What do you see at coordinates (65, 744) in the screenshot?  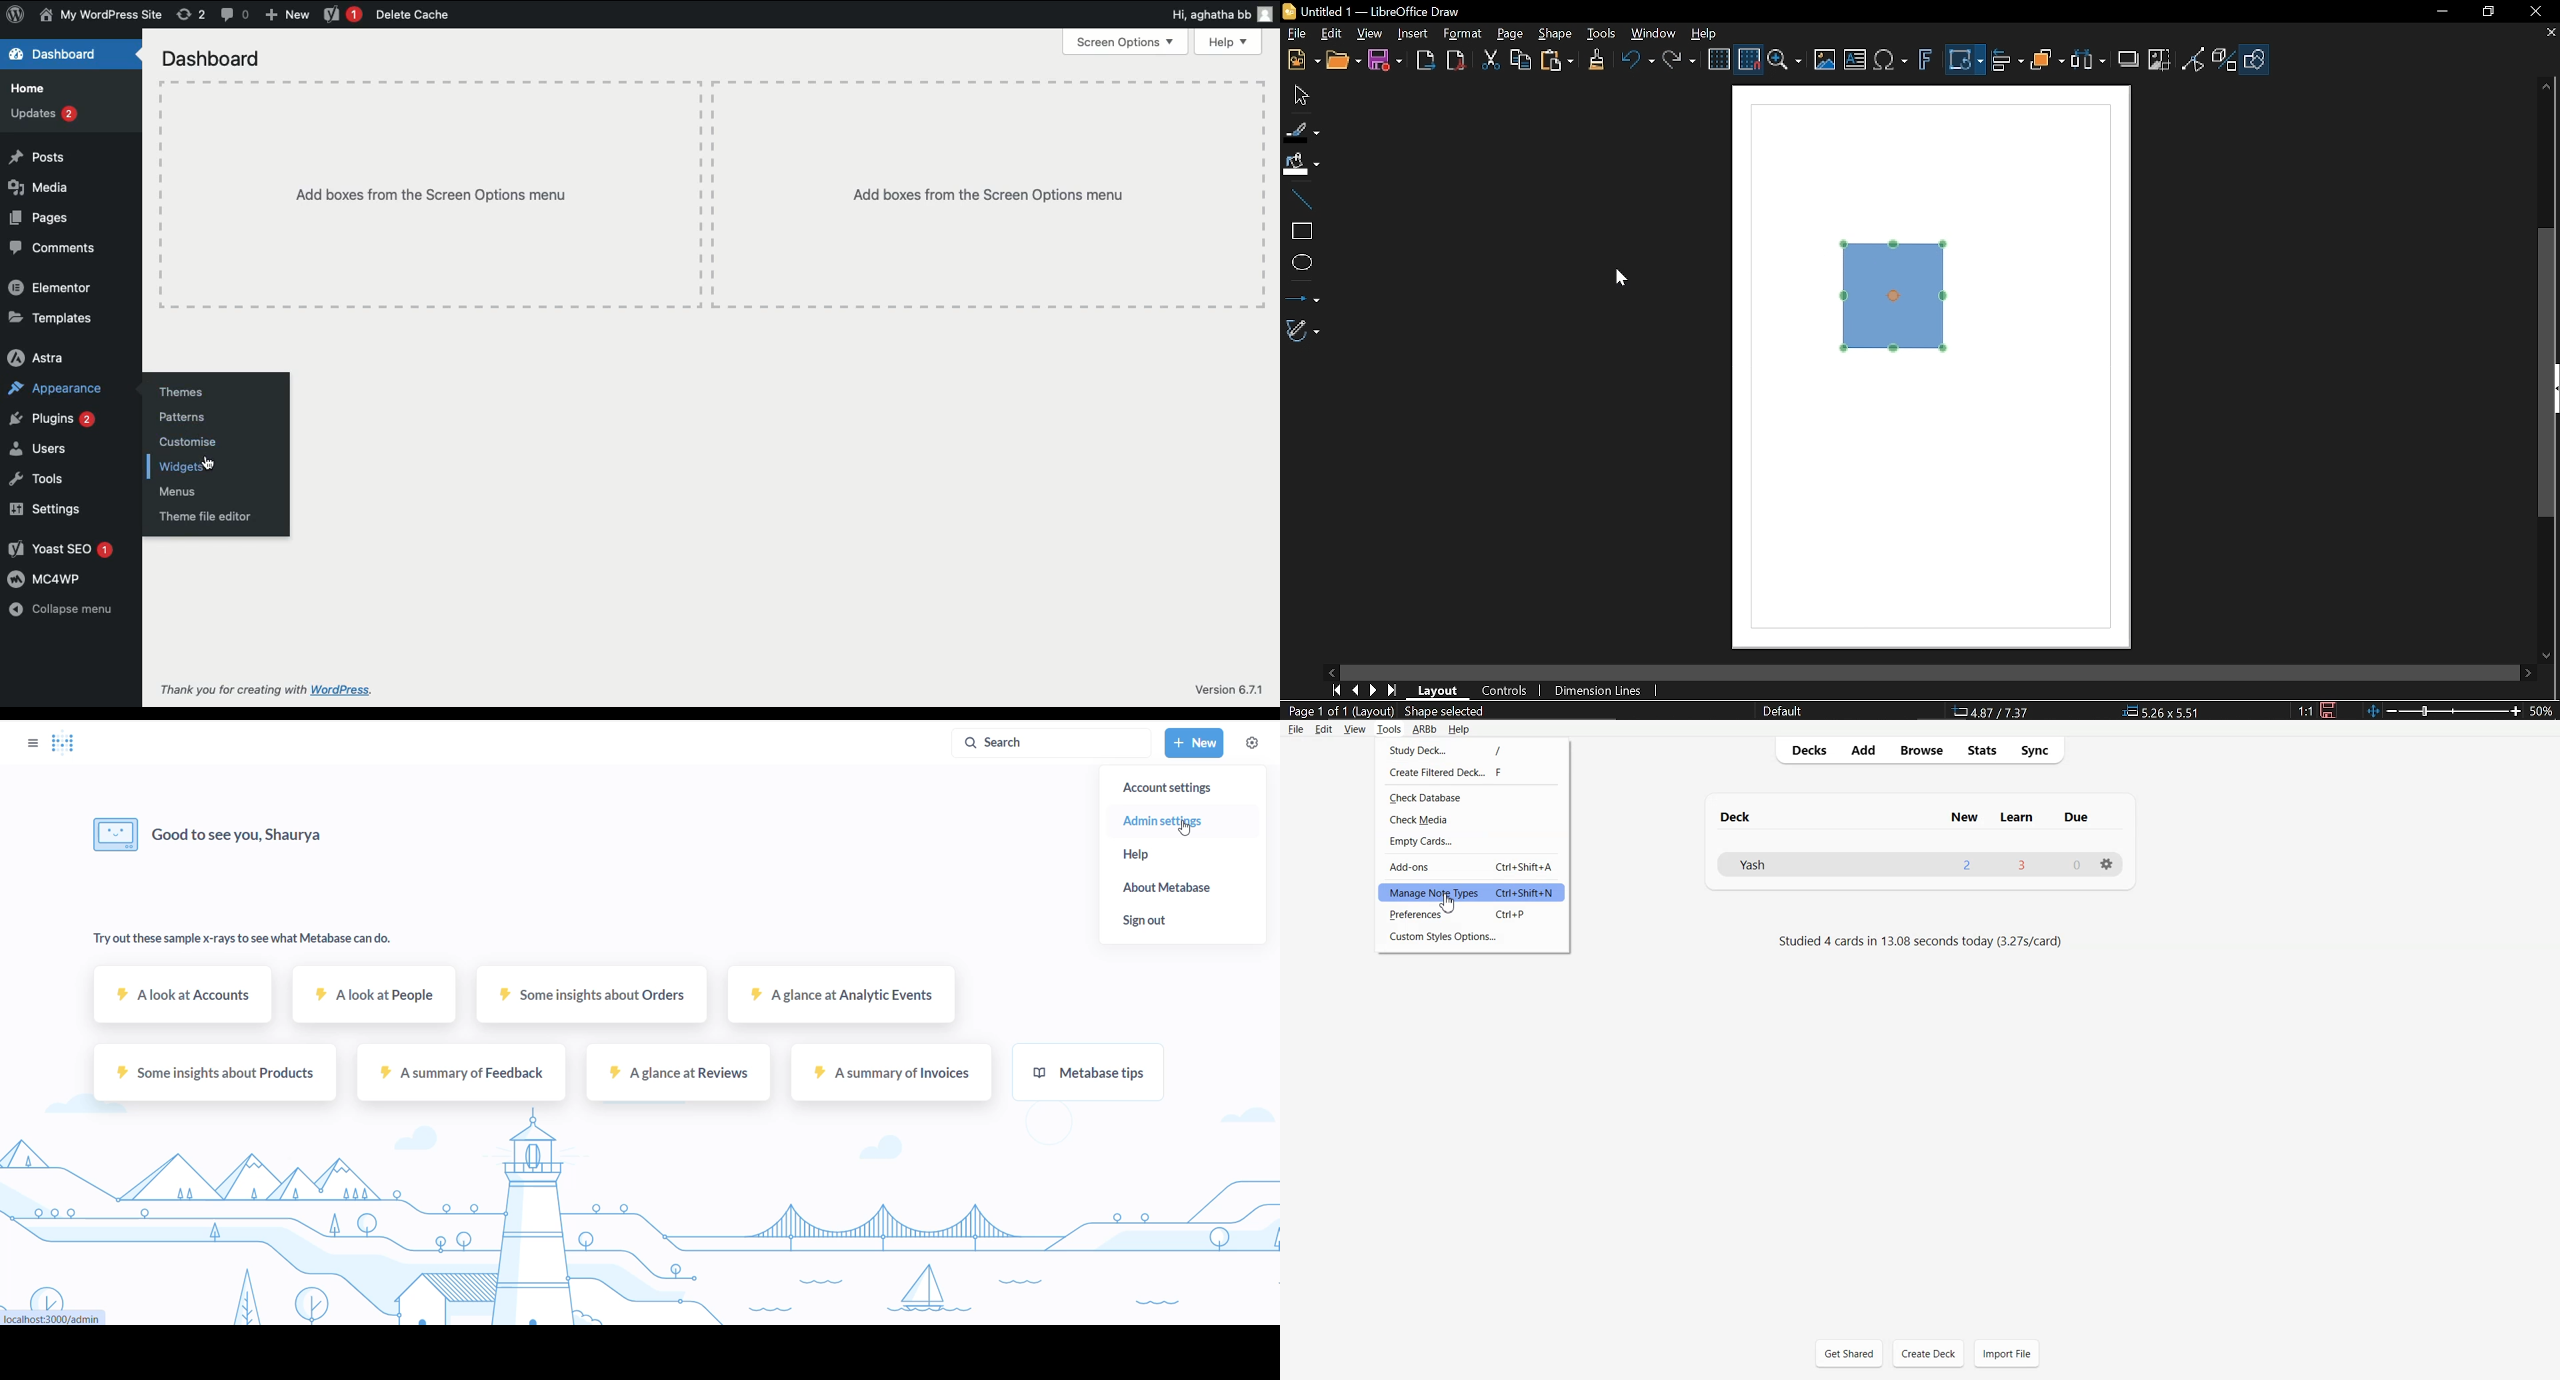 I see `metabase logo` at bounding box center [65, 744].